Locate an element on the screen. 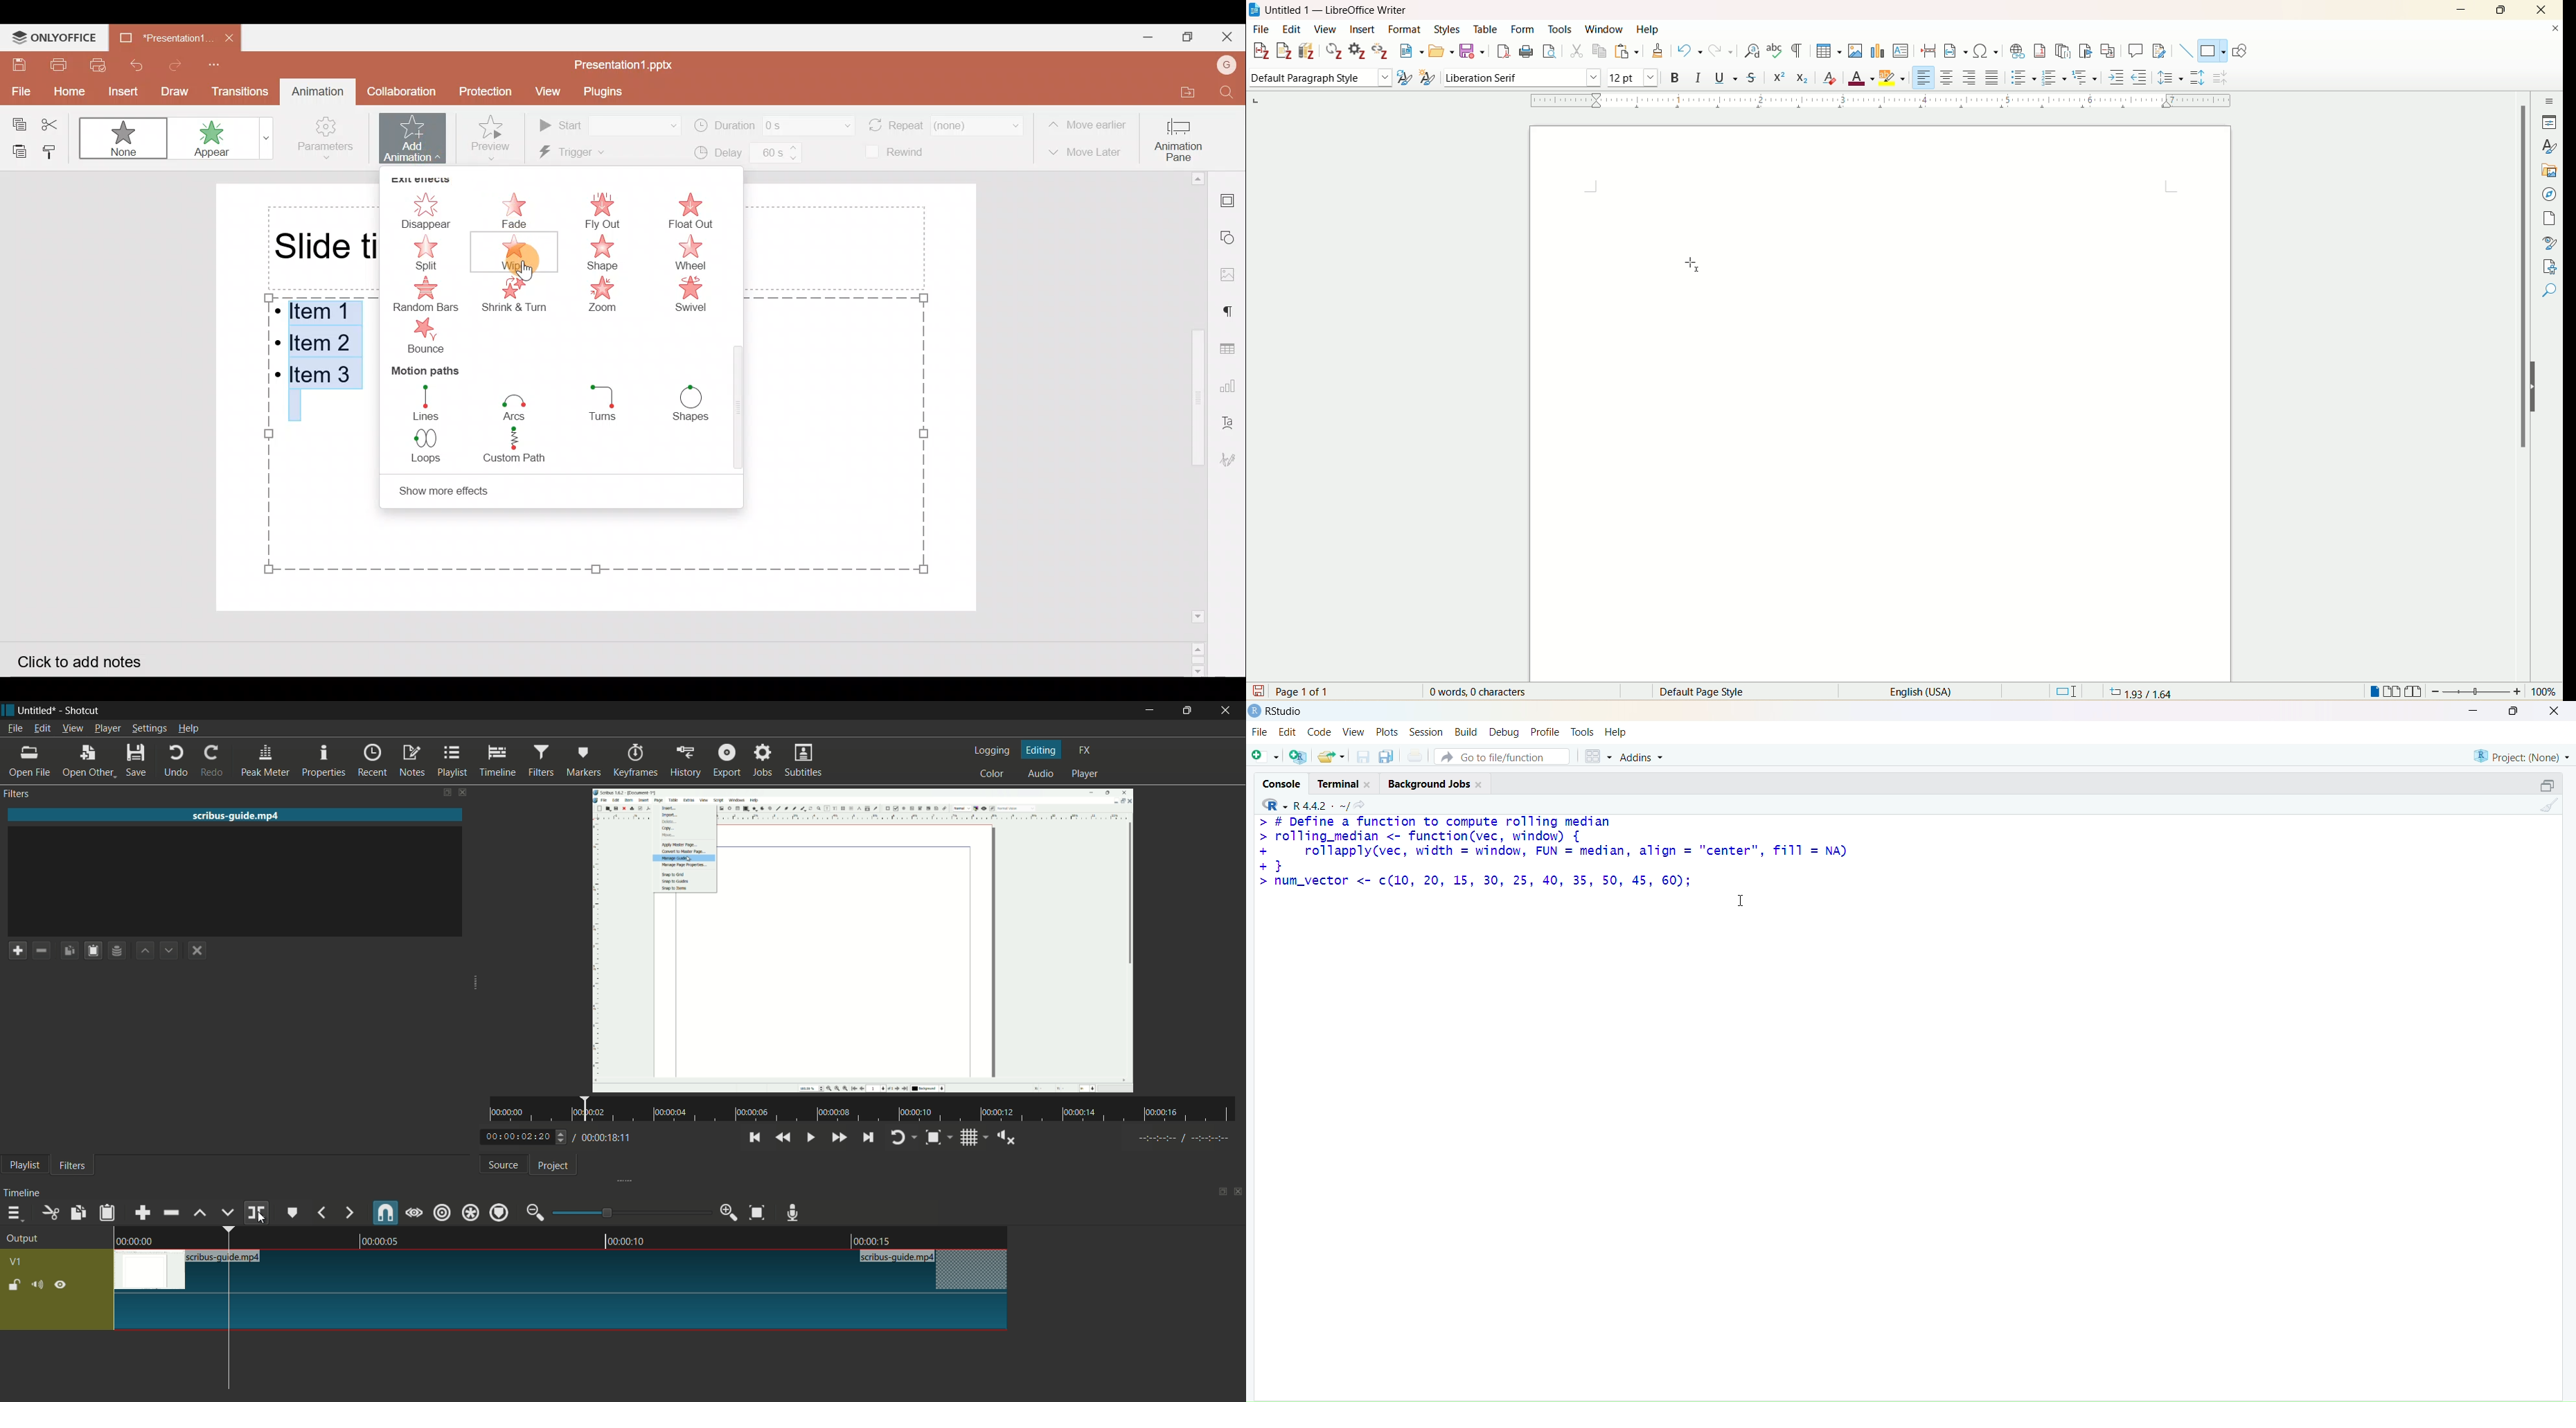  insert symbol is located at coordinates (1985, 51).